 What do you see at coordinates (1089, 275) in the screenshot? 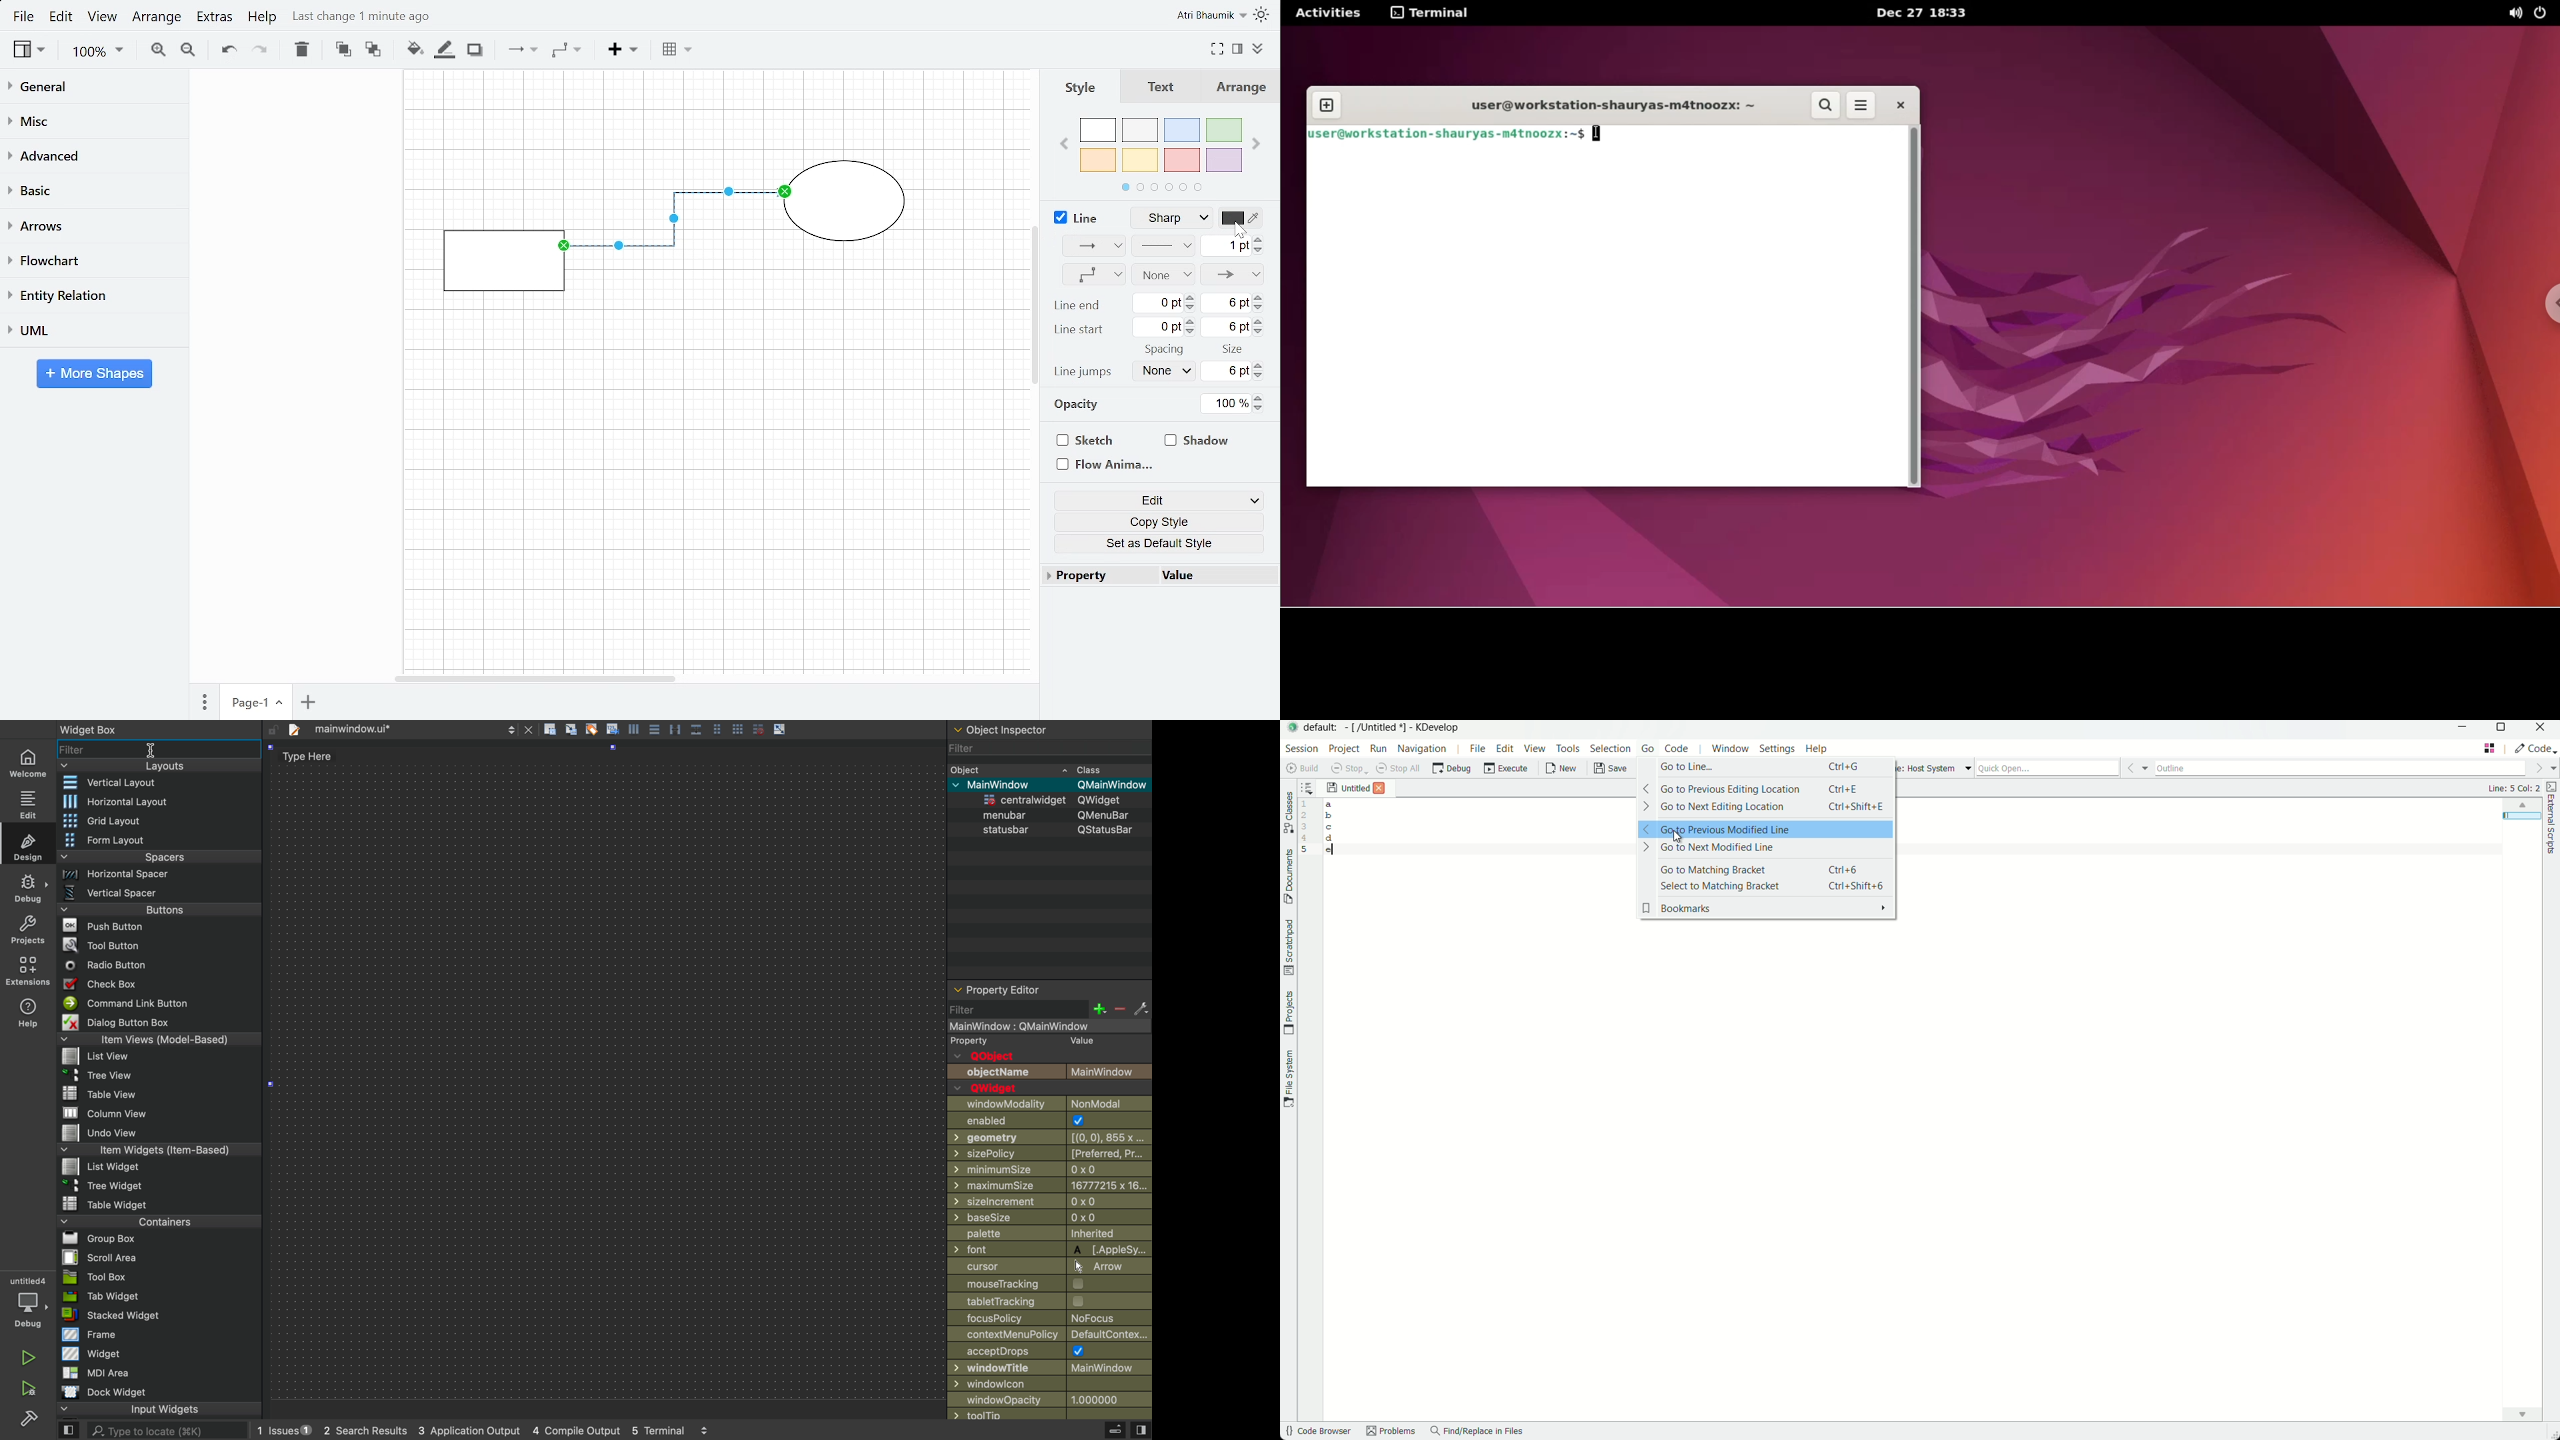
I see `Waypoints` at bounding box center [1089, 275].